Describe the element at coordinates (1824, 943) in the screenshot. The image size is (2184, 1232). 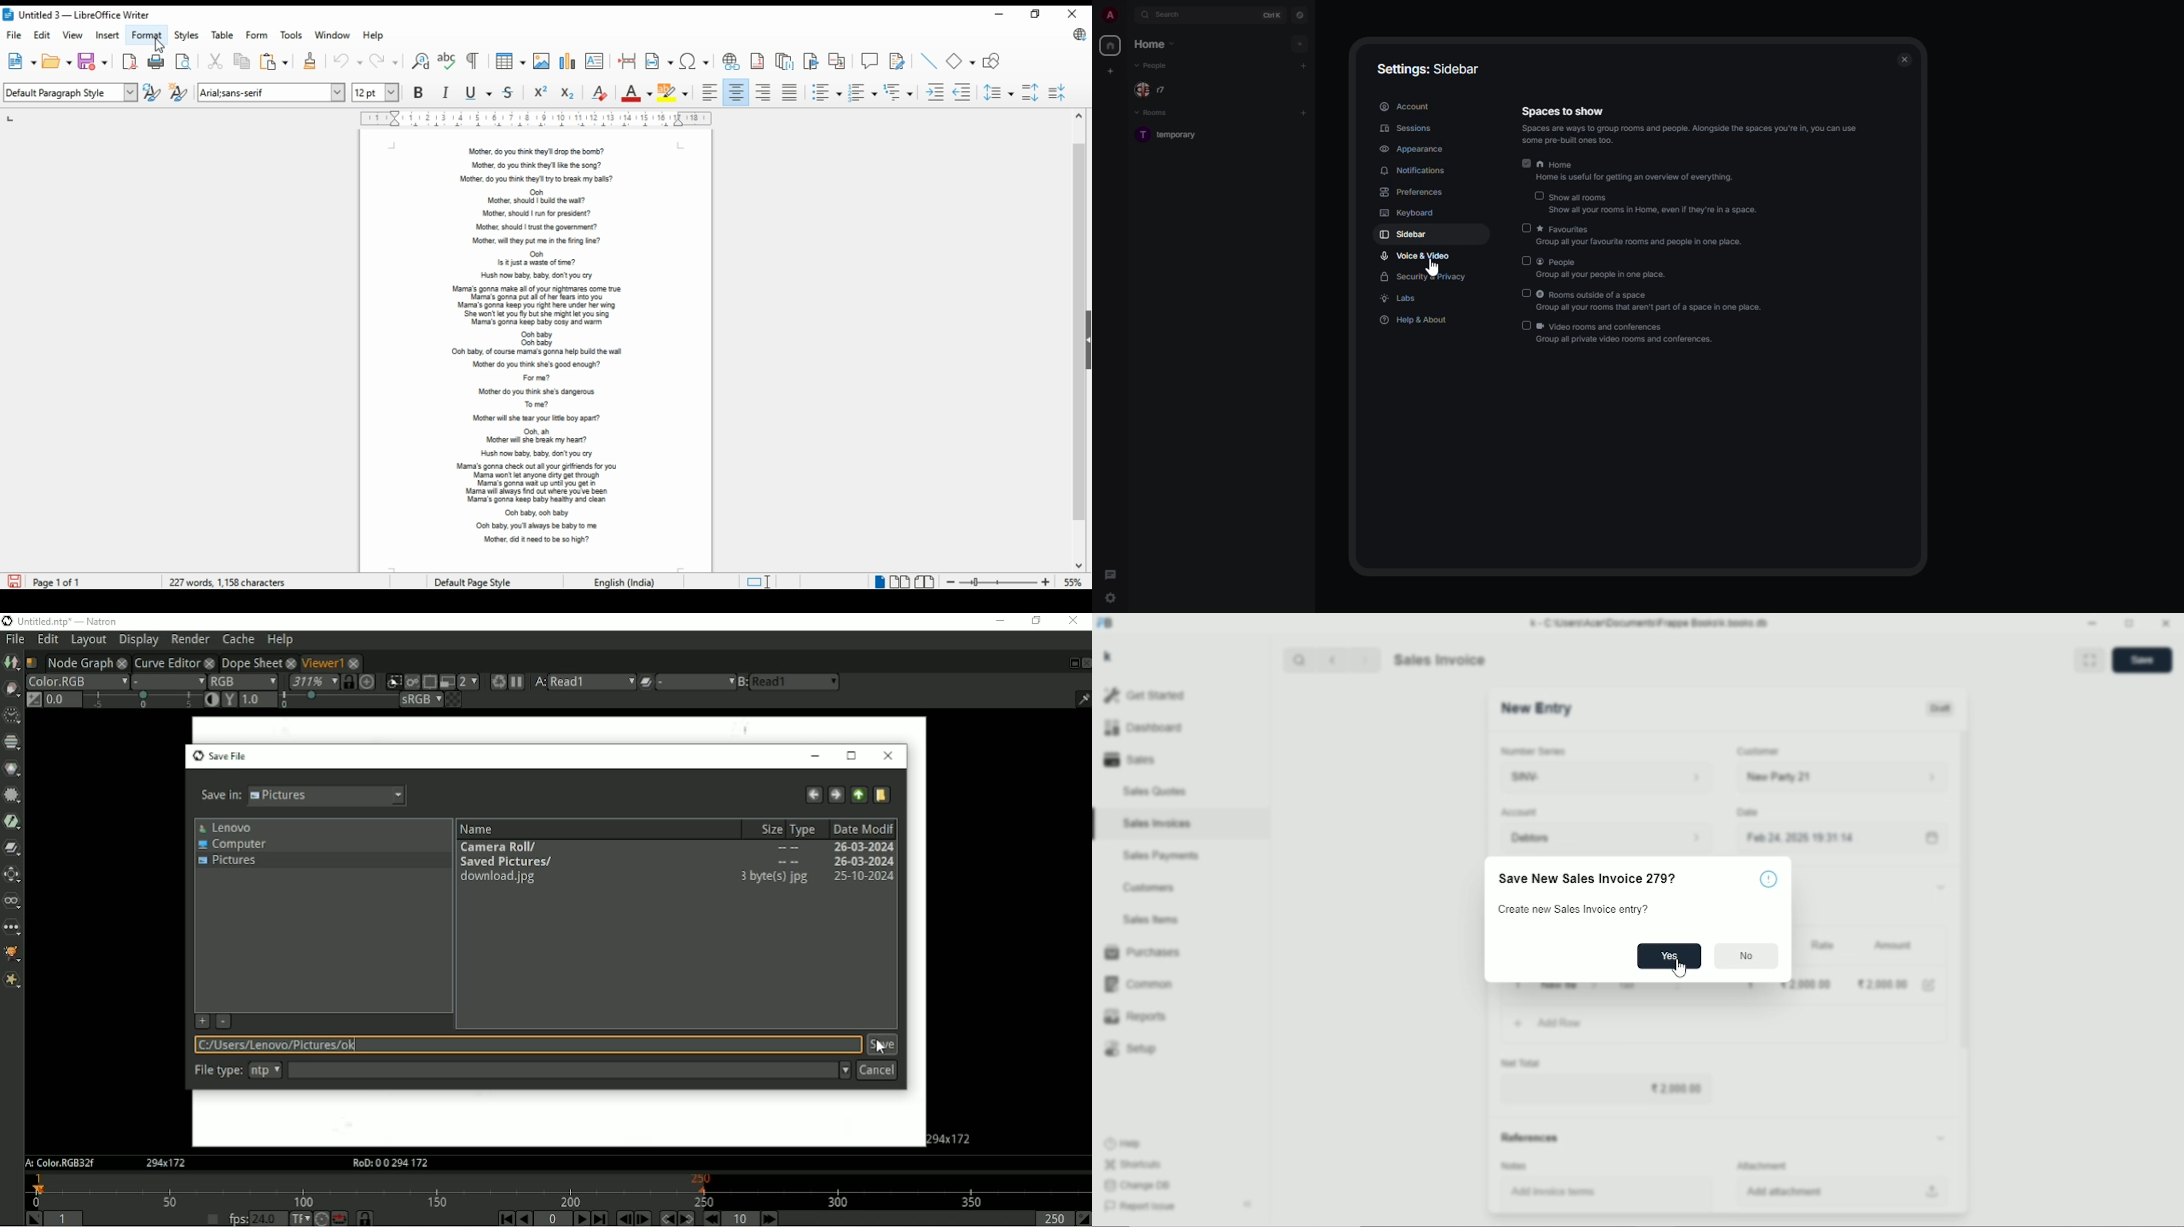
I see `Rate` at that location.